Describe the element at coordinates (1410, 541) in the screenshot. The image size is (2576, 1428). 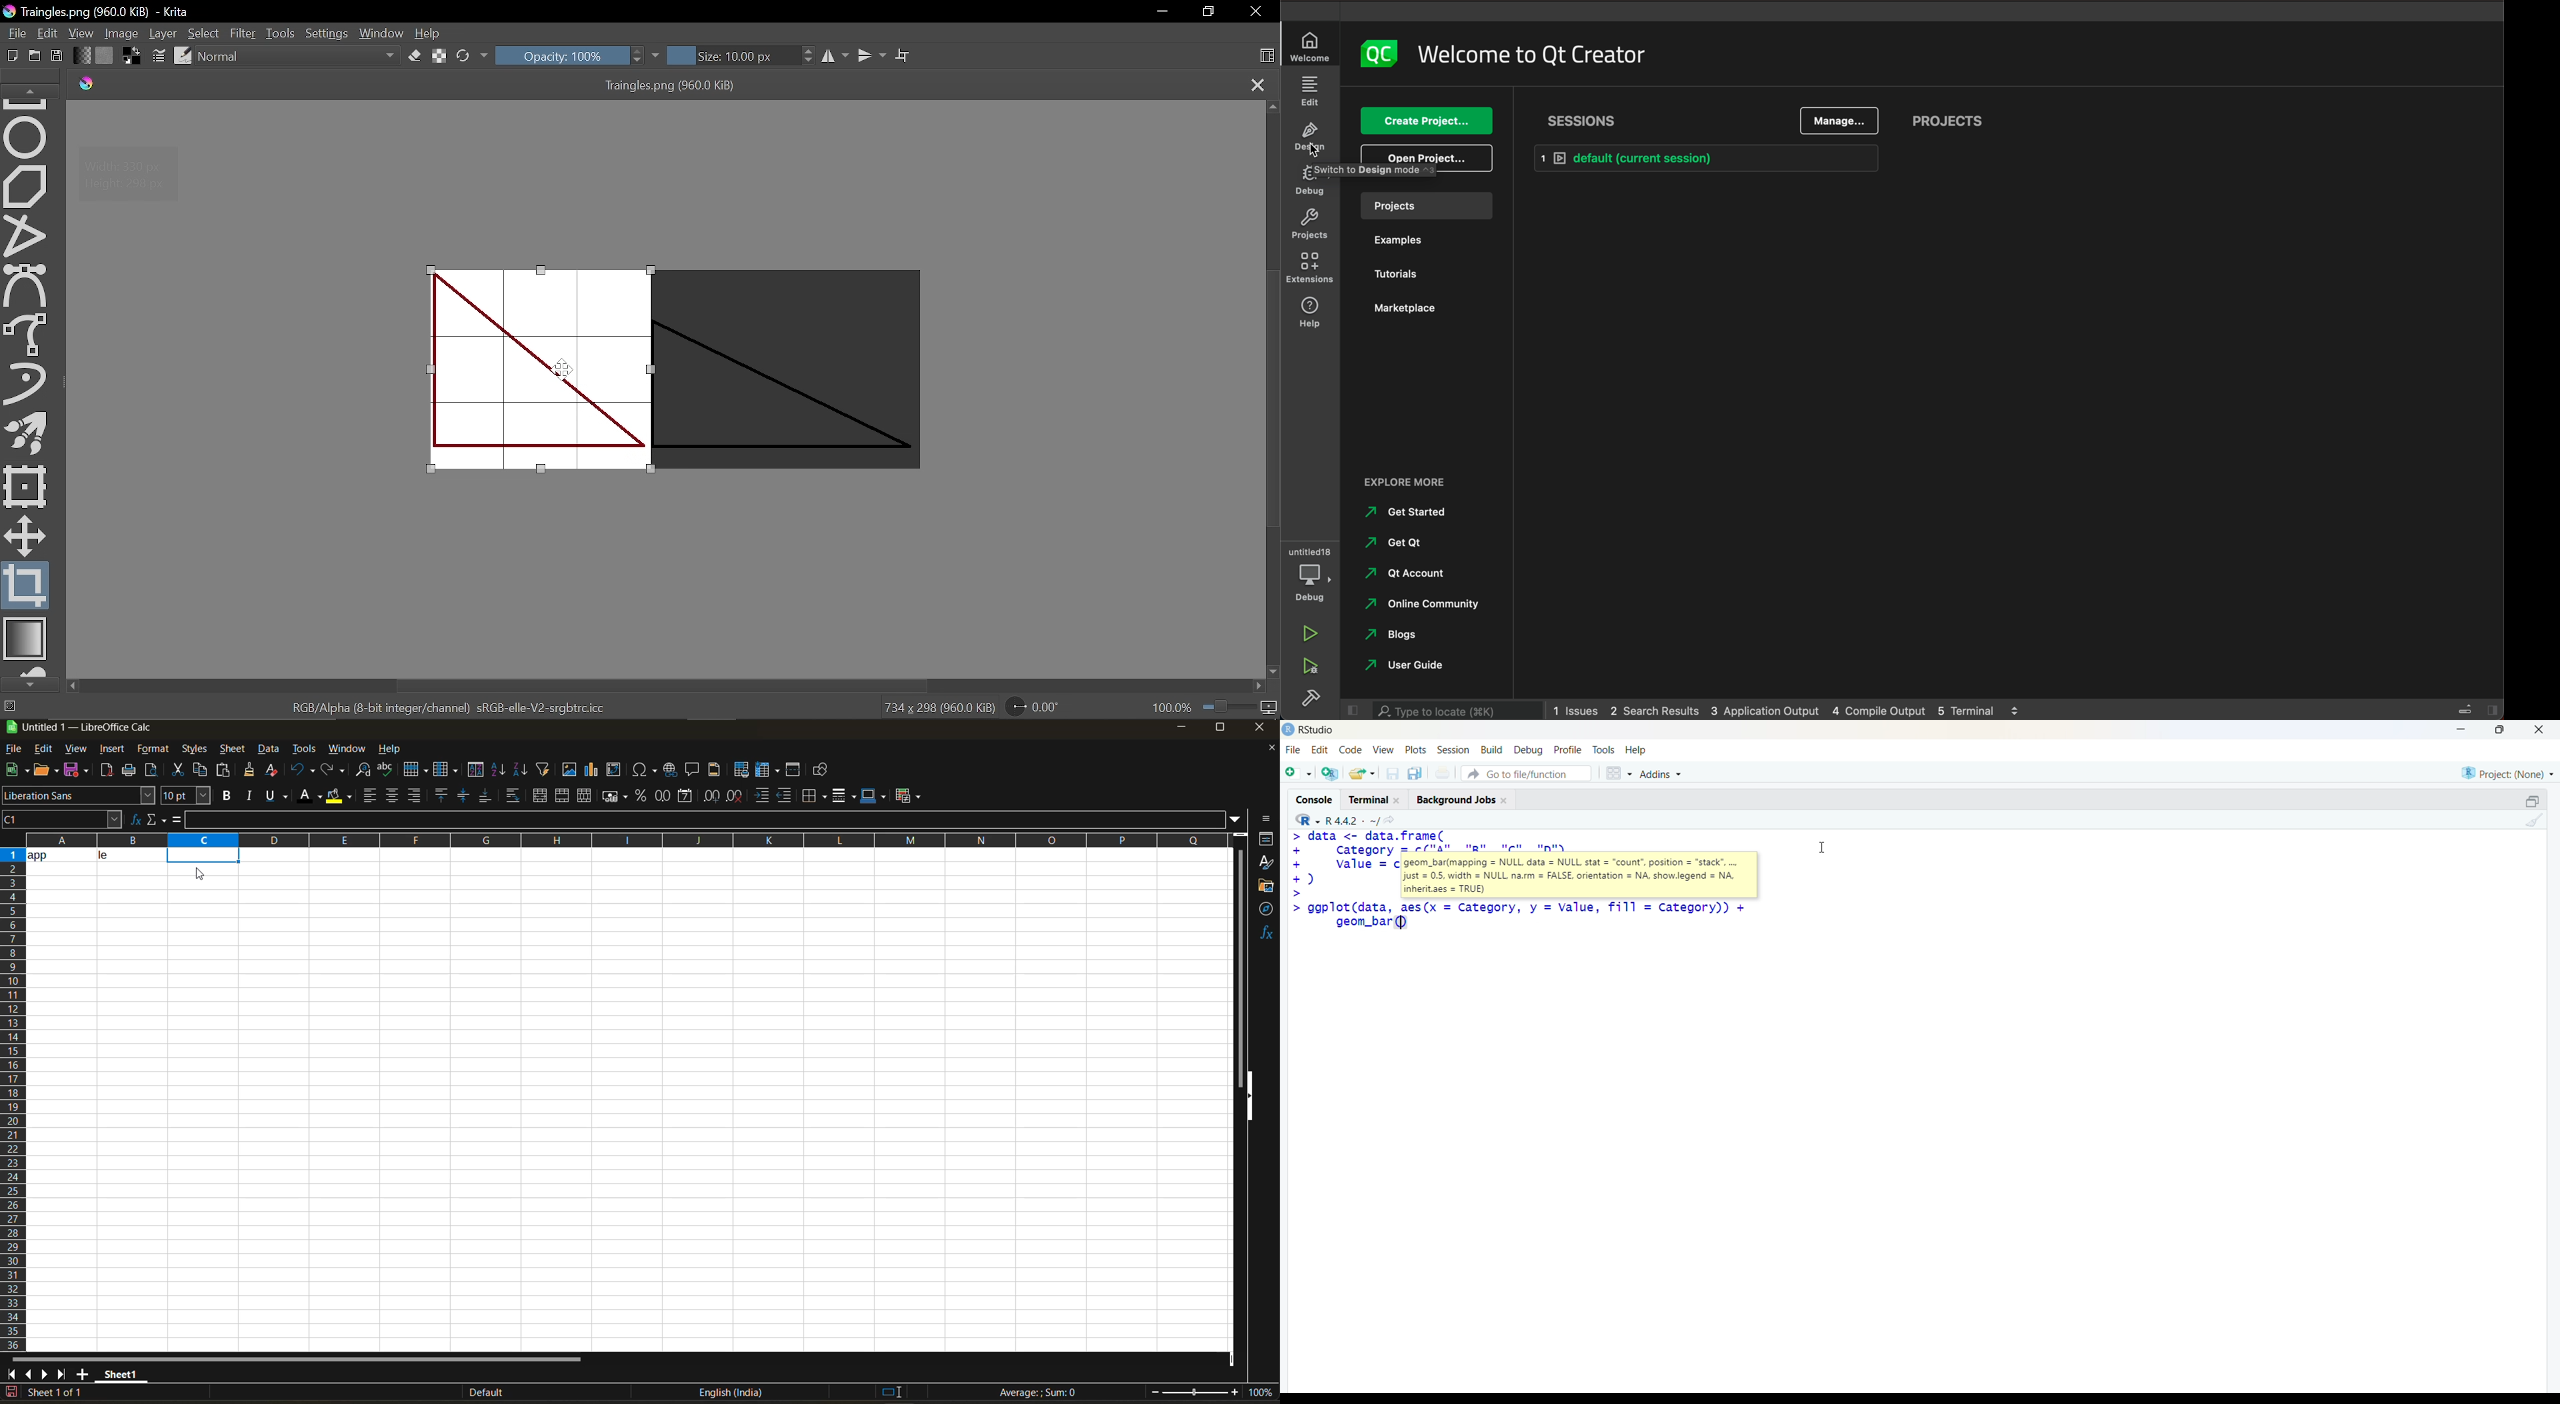
I see `get qt` at that location.